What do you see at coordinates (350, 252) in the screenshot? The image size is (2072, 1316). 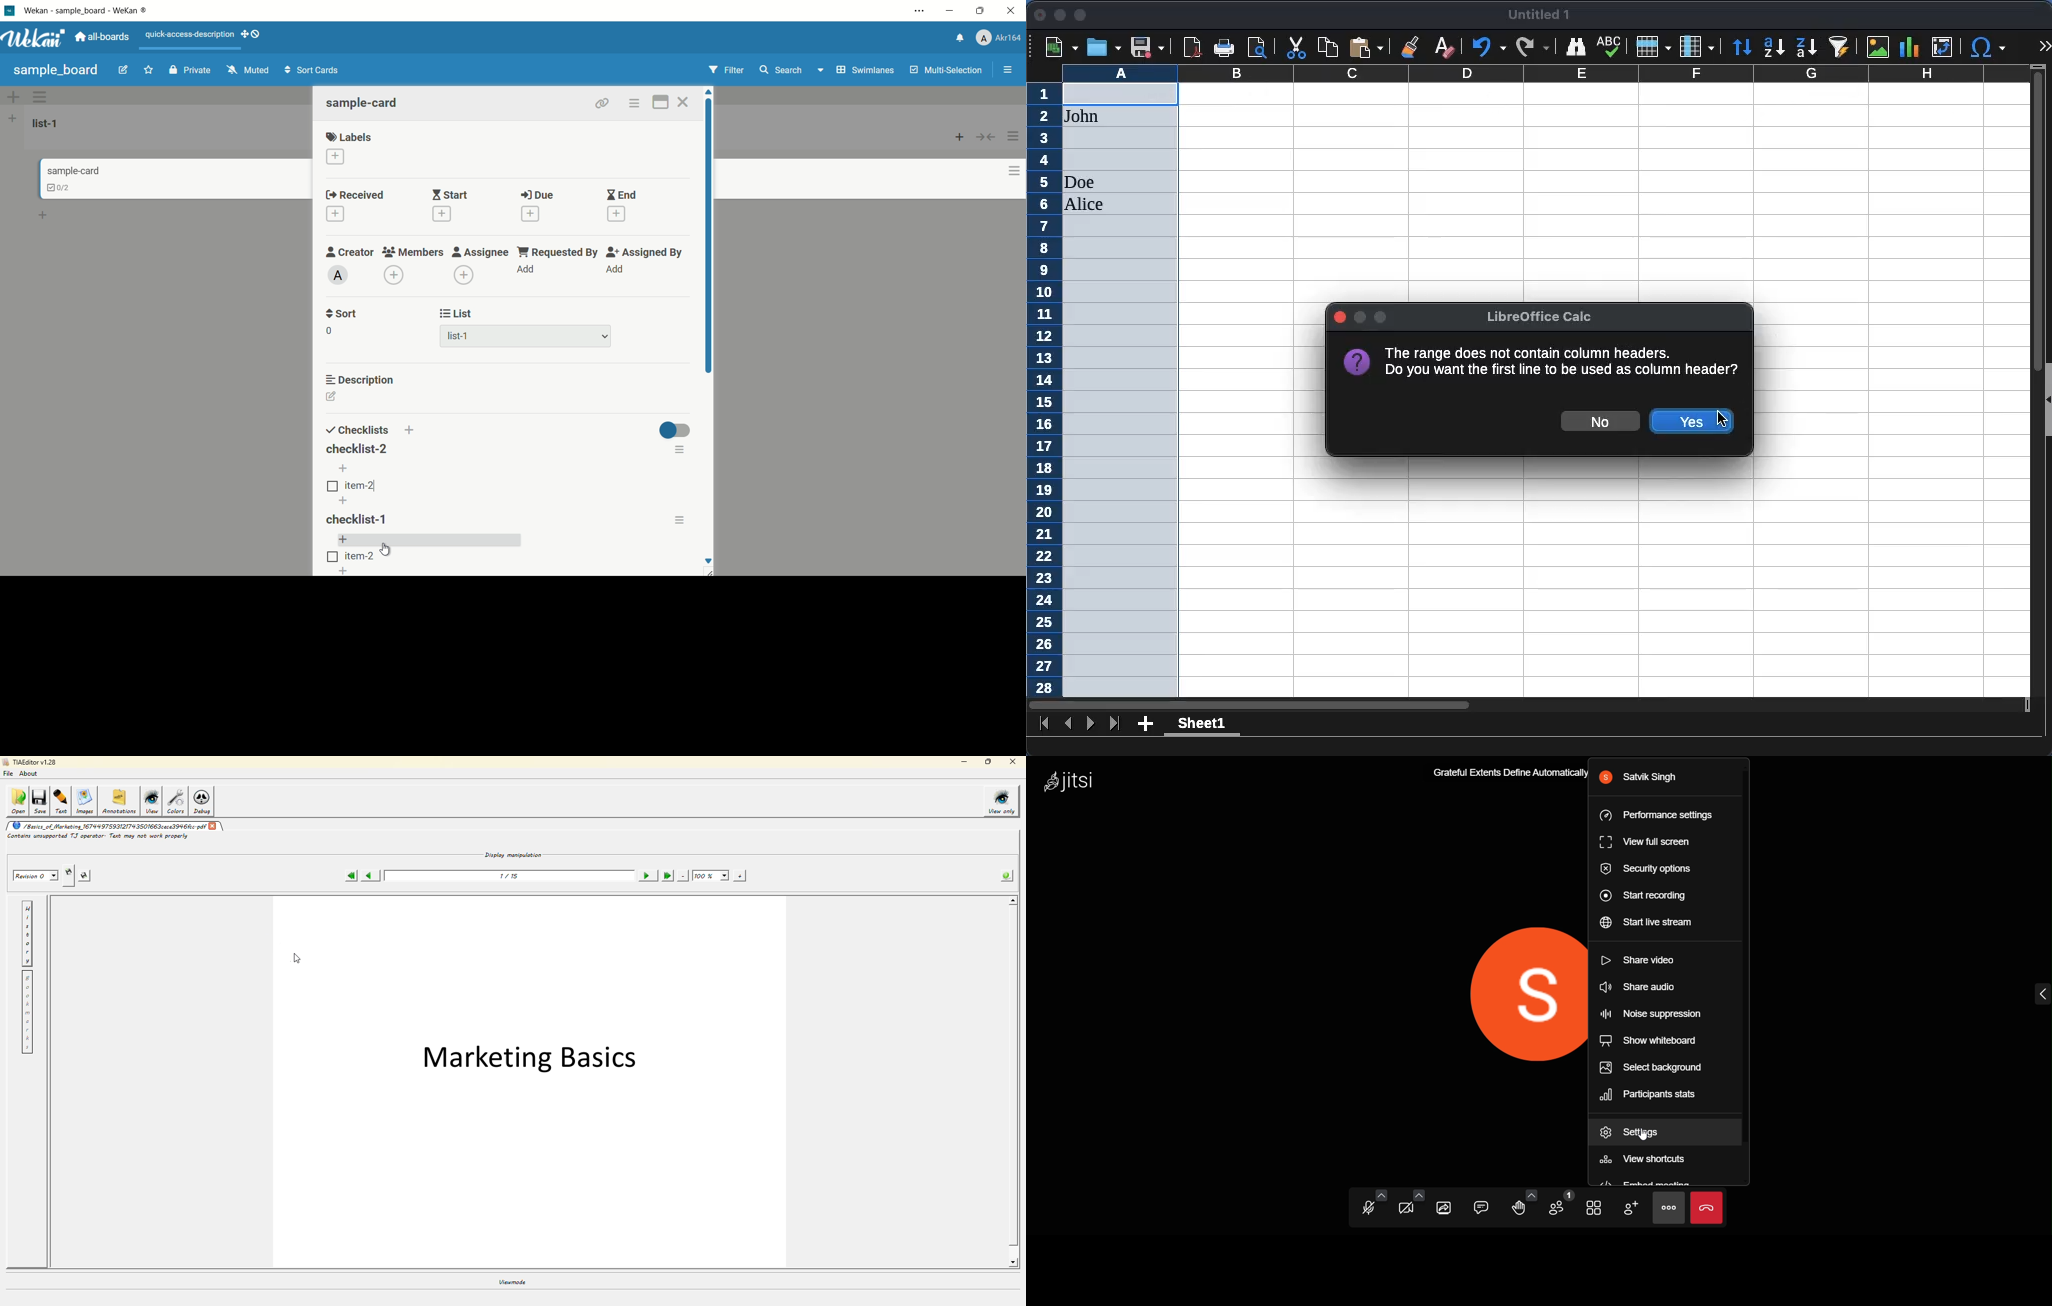 I see `creator` at bounding box center [350, 252].